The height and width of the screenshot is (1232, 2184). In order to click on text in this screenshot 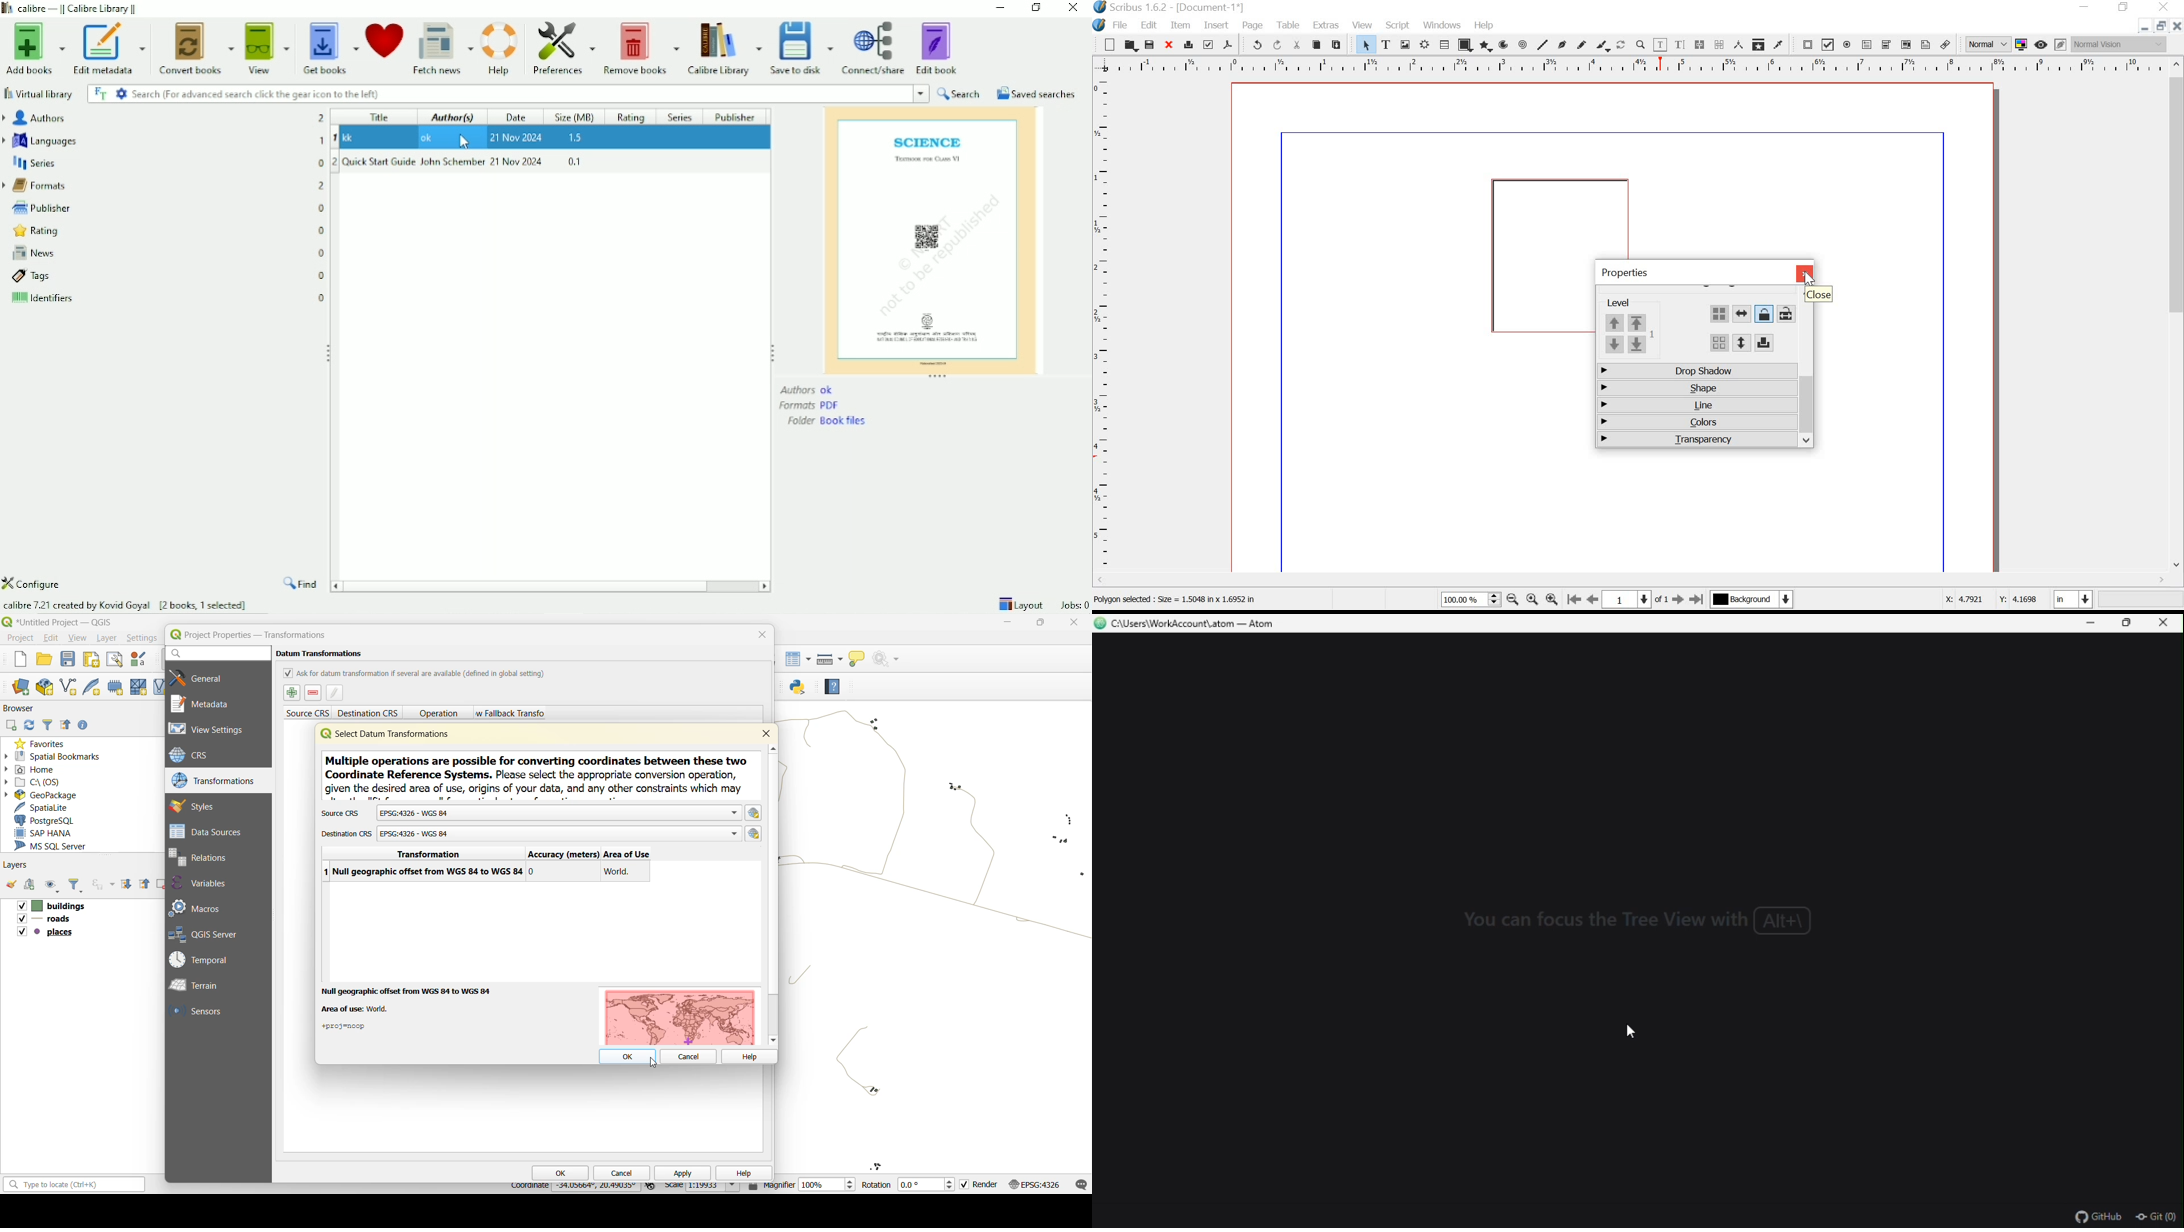, I will do `click(1639, 924)`.